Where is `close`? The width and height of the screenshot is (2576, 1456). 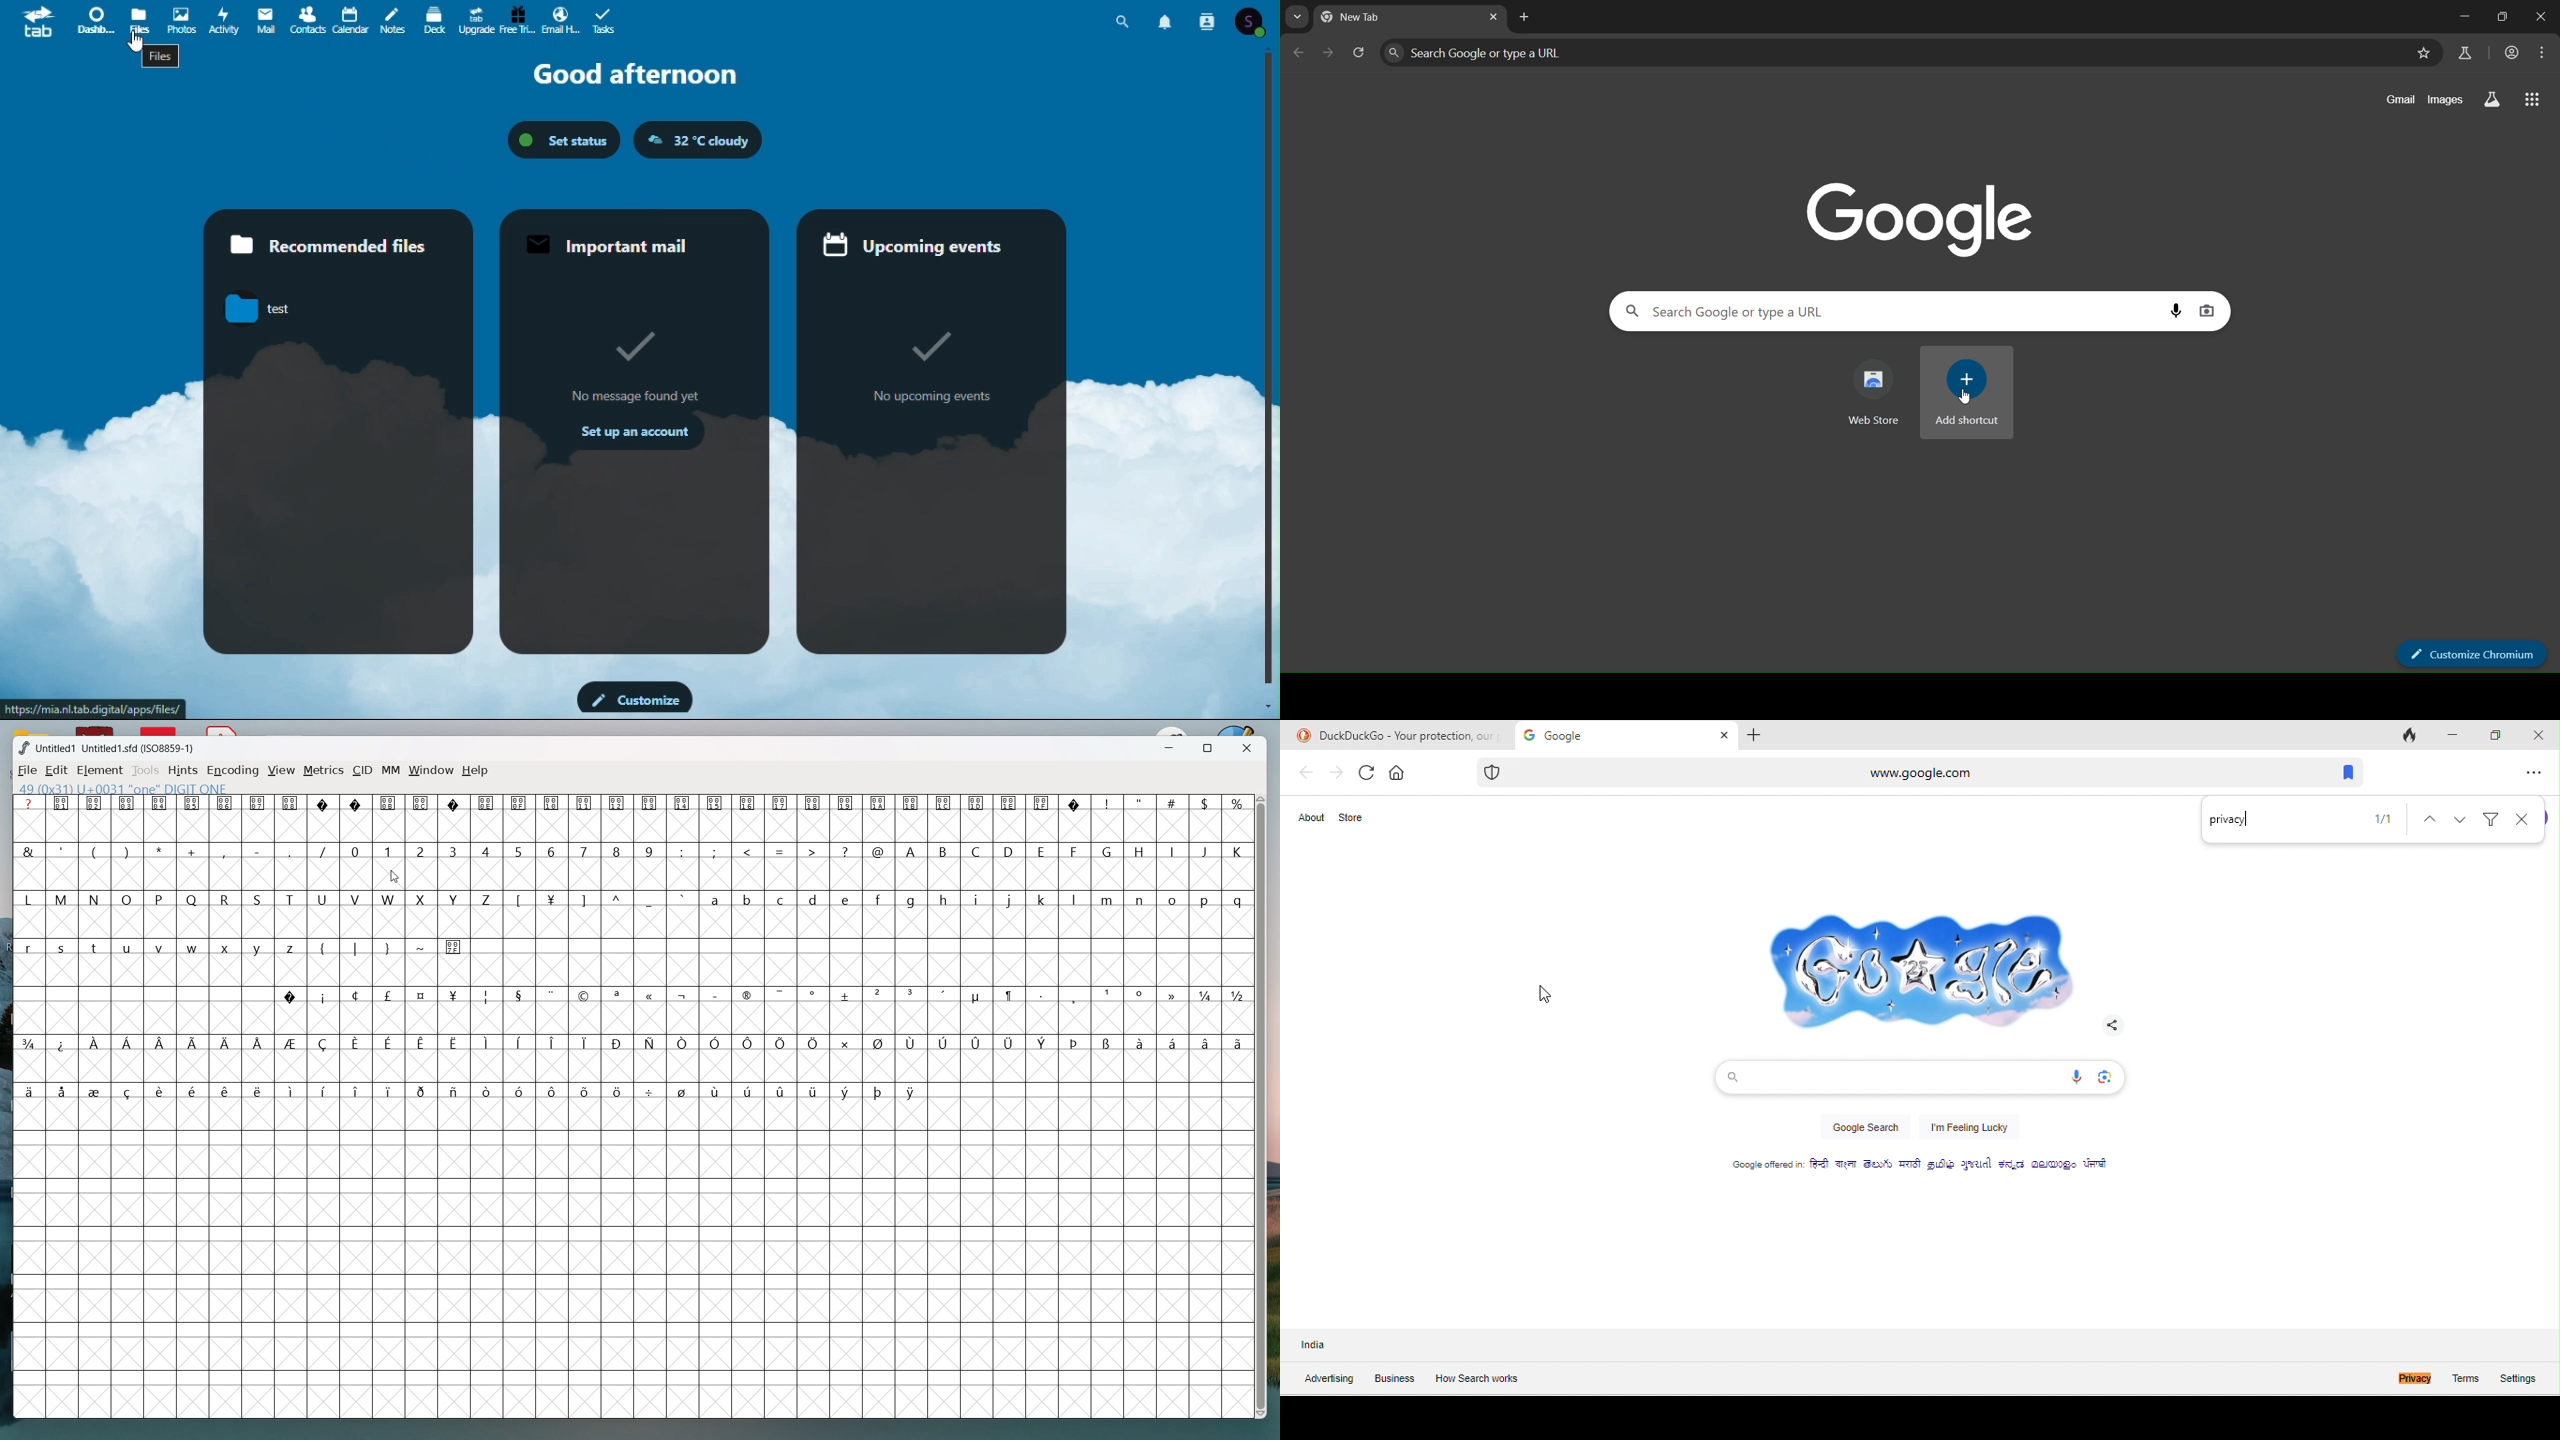 close is located at coordinates (2538, 733).